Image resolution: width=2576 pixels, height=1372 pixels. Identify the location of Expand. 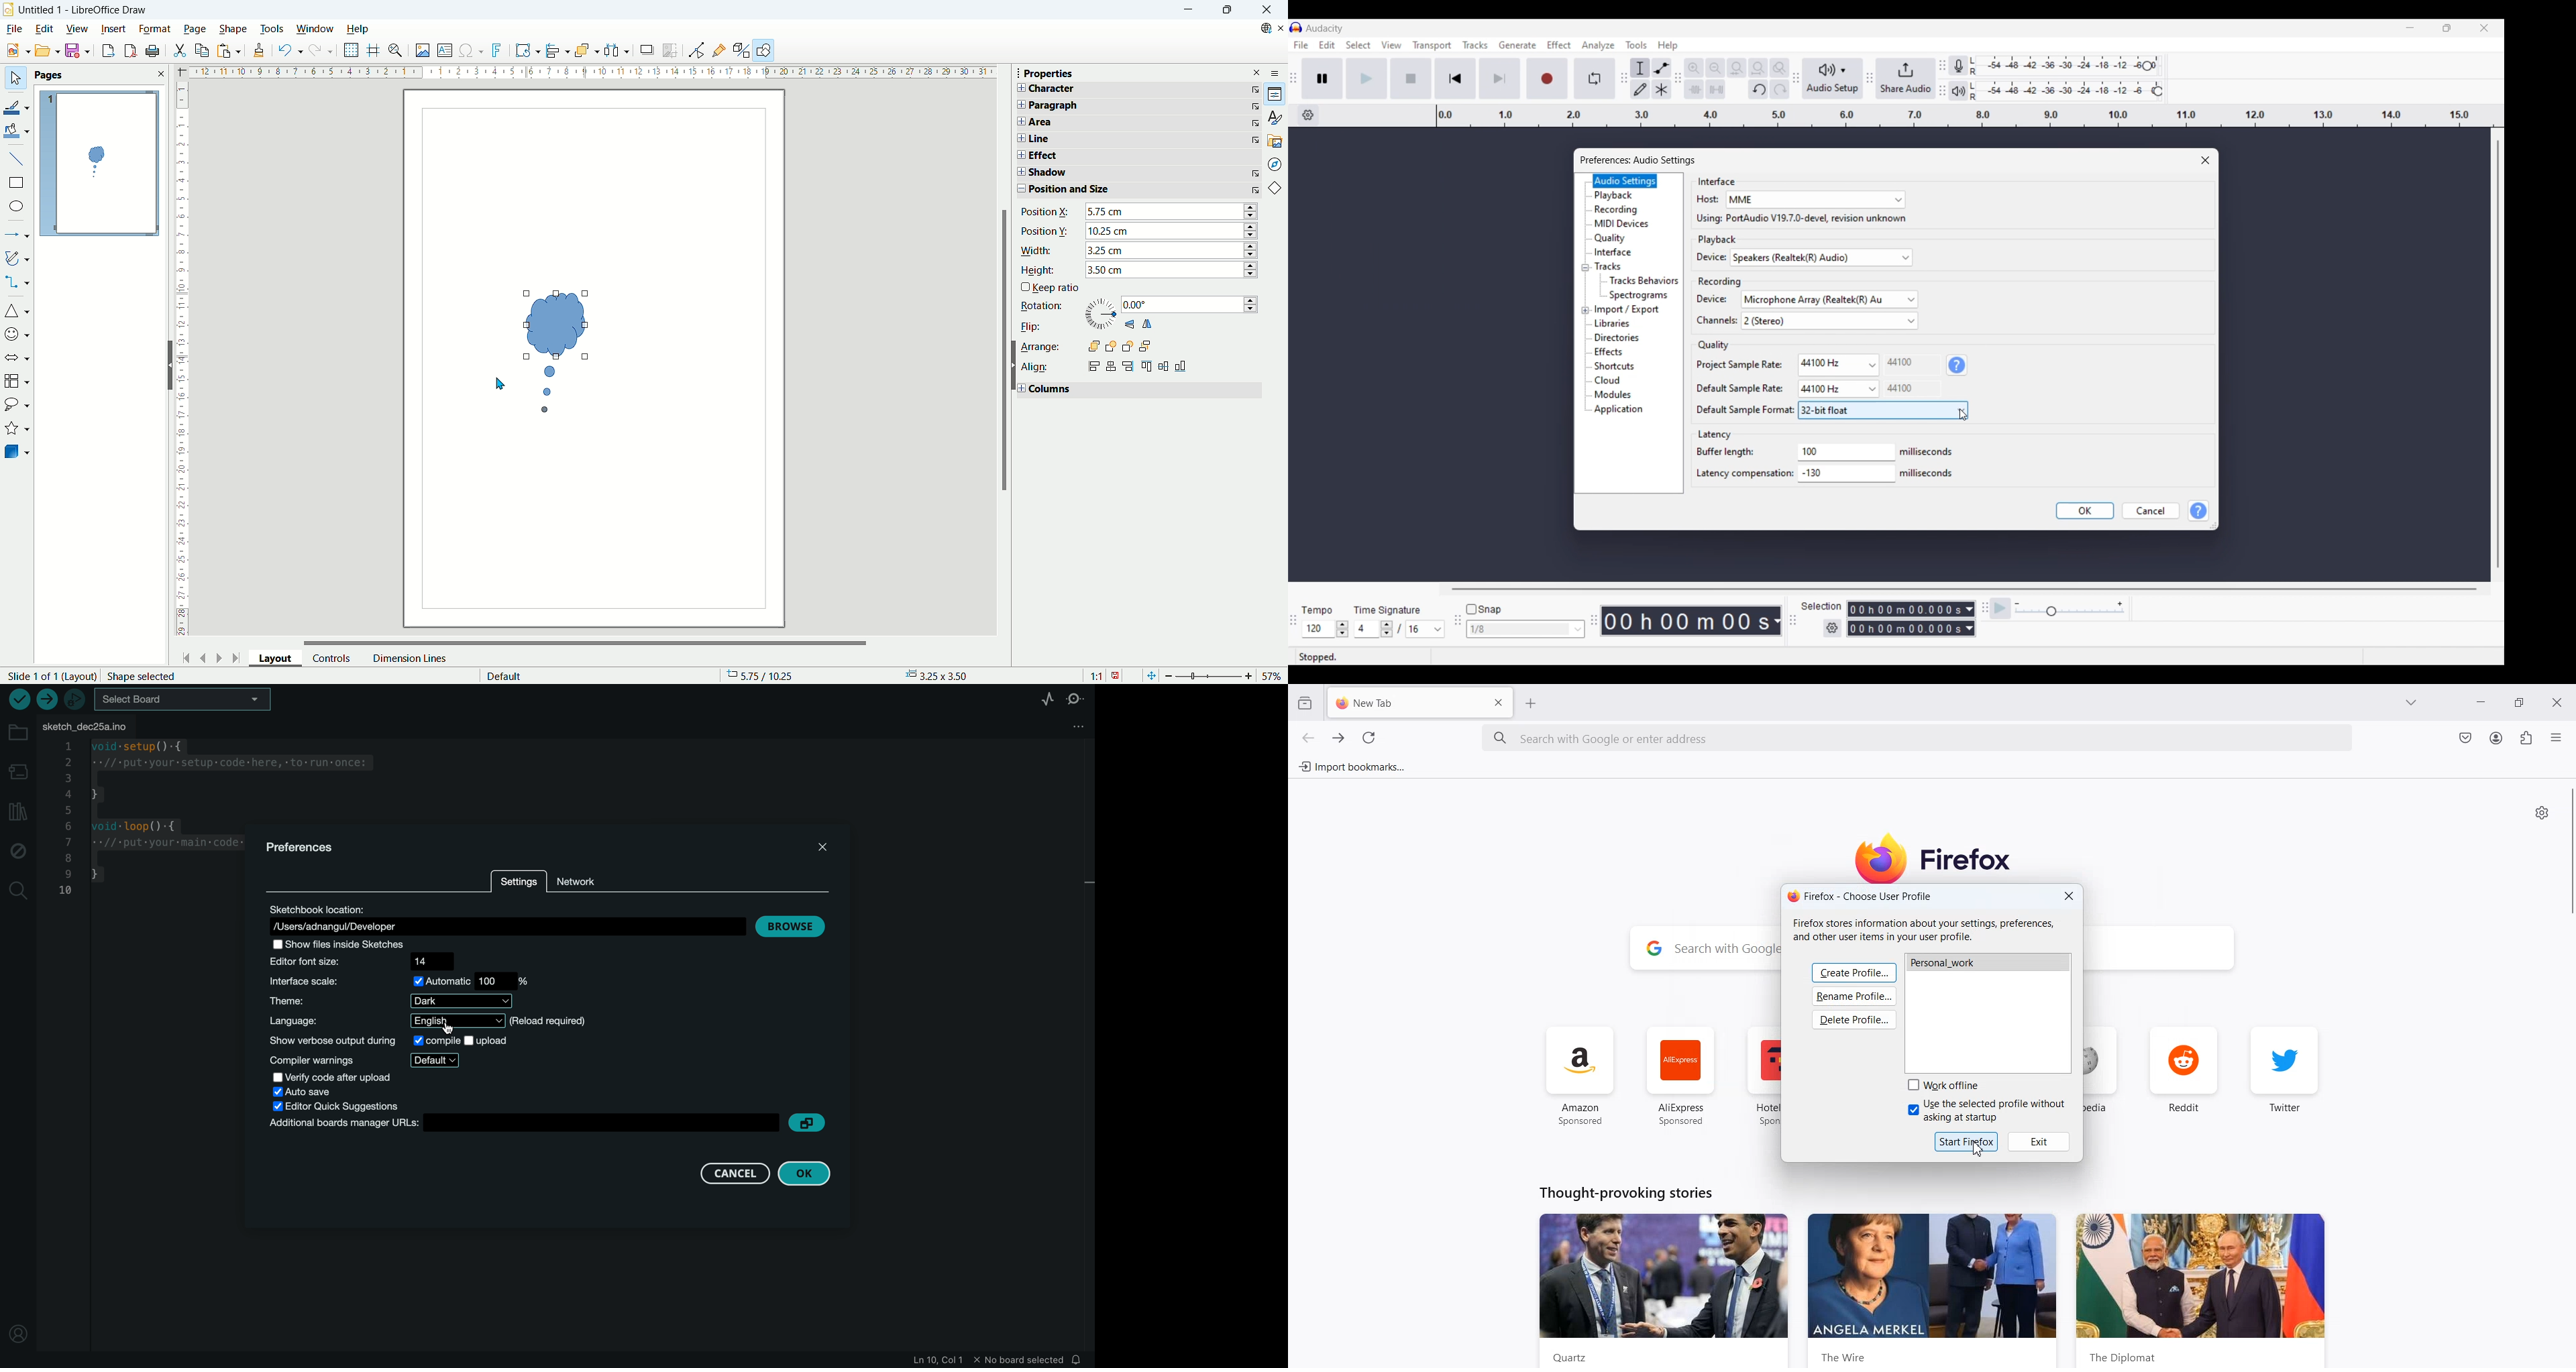
(1018, 155).